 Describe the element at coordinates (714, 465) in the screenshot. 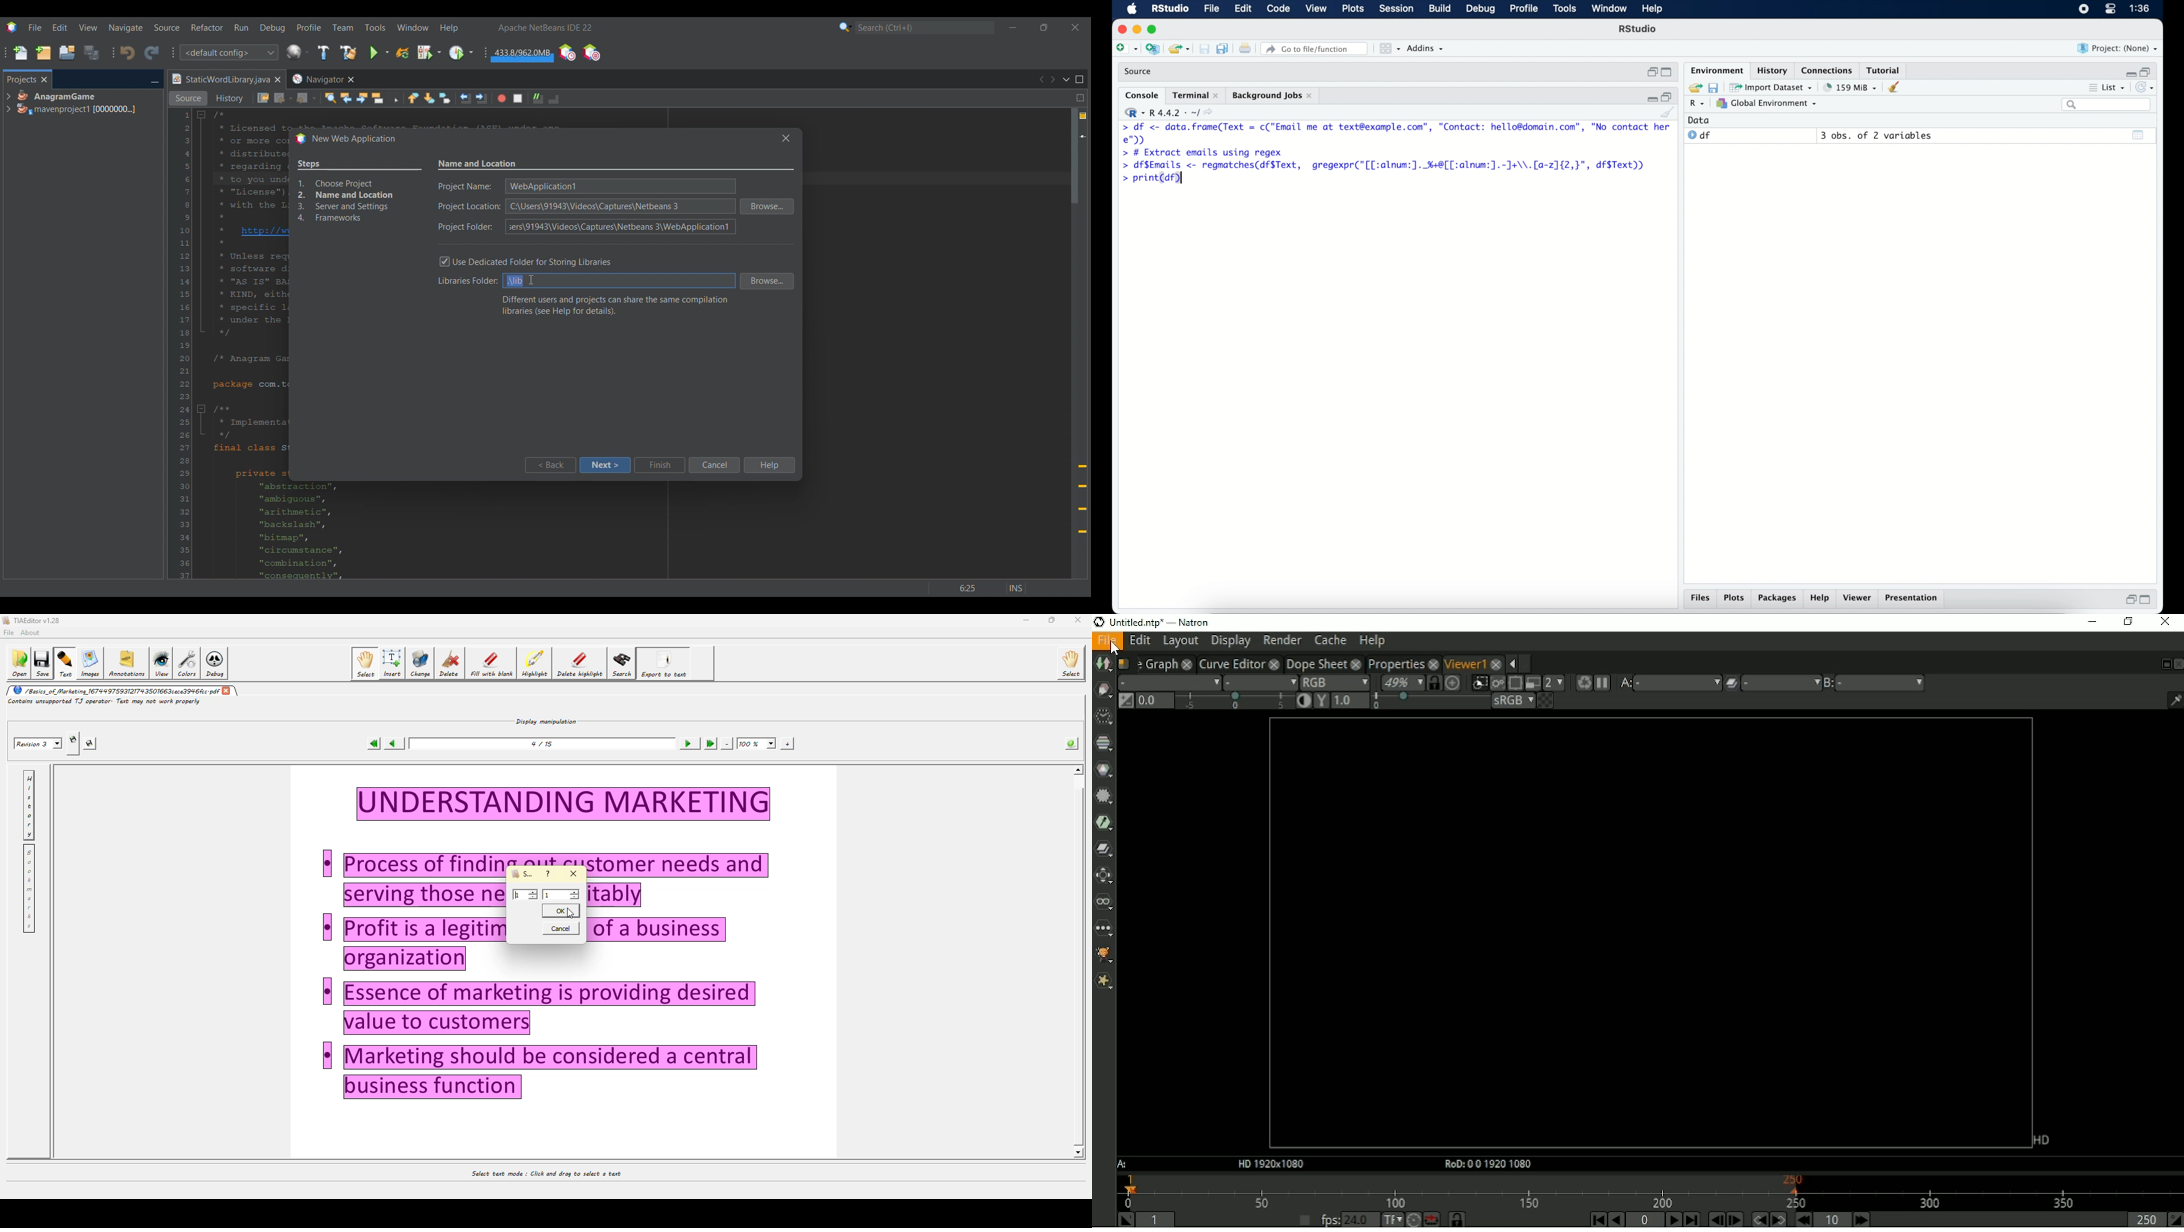

I see `Cancel` at that location.